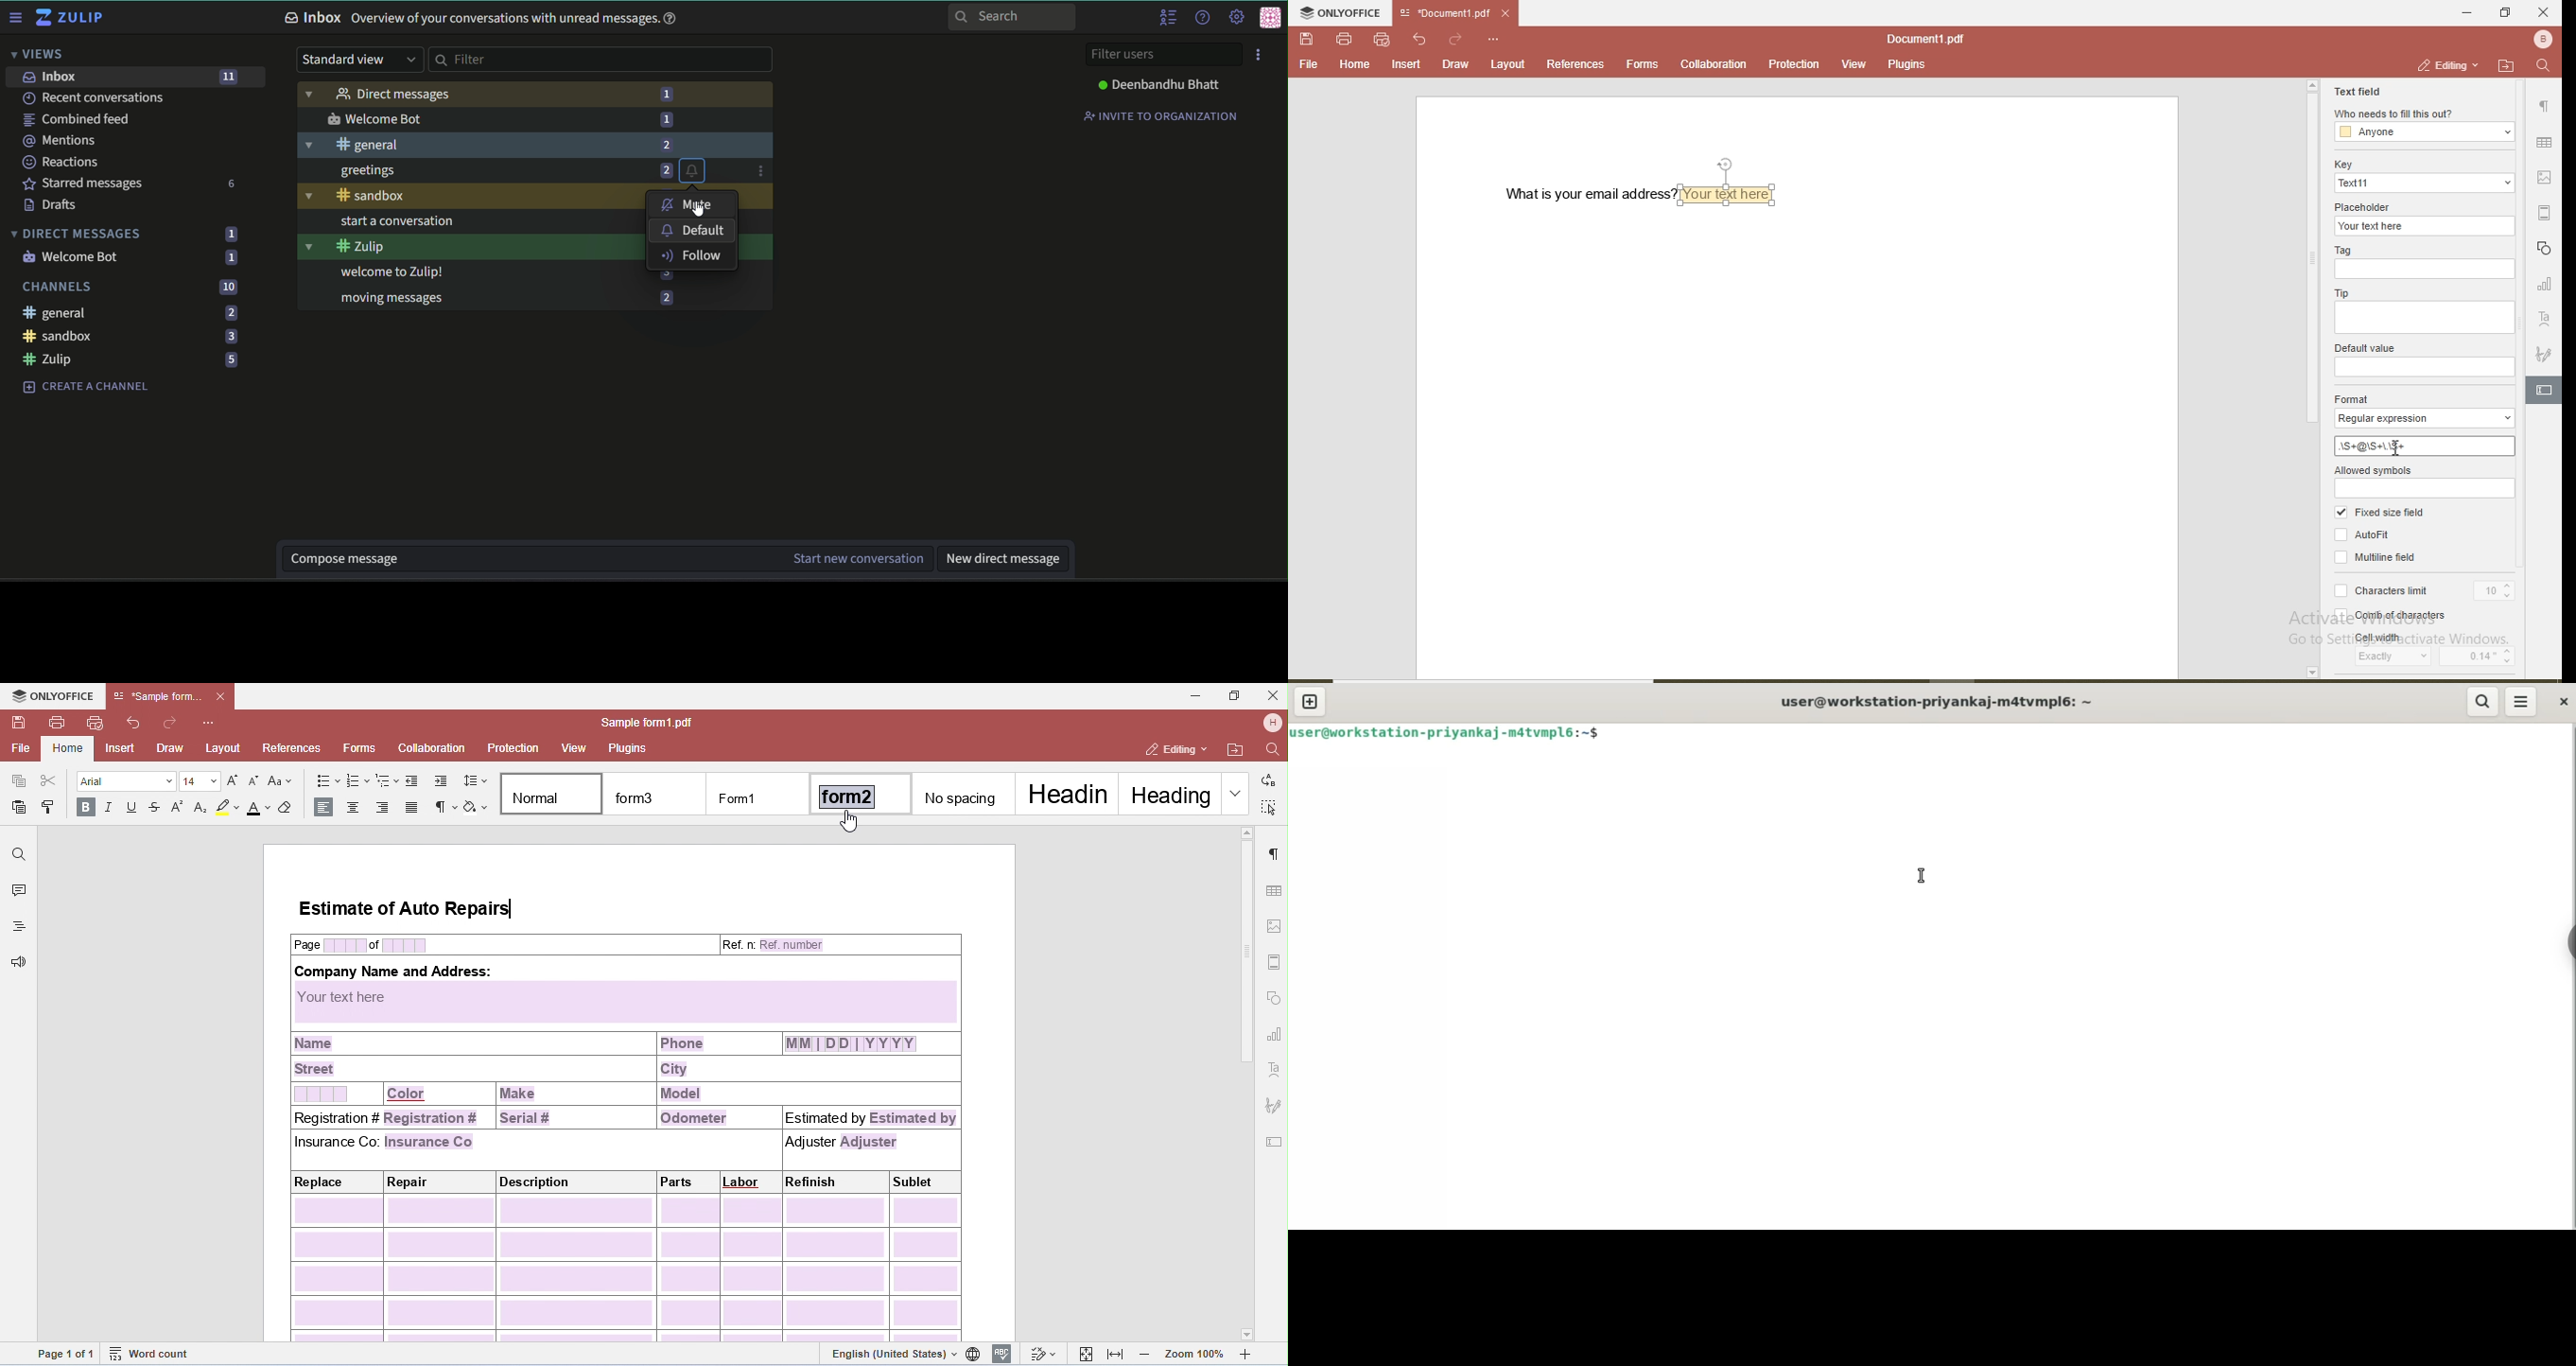  I want to click on hide user list, so click(1169, 18).